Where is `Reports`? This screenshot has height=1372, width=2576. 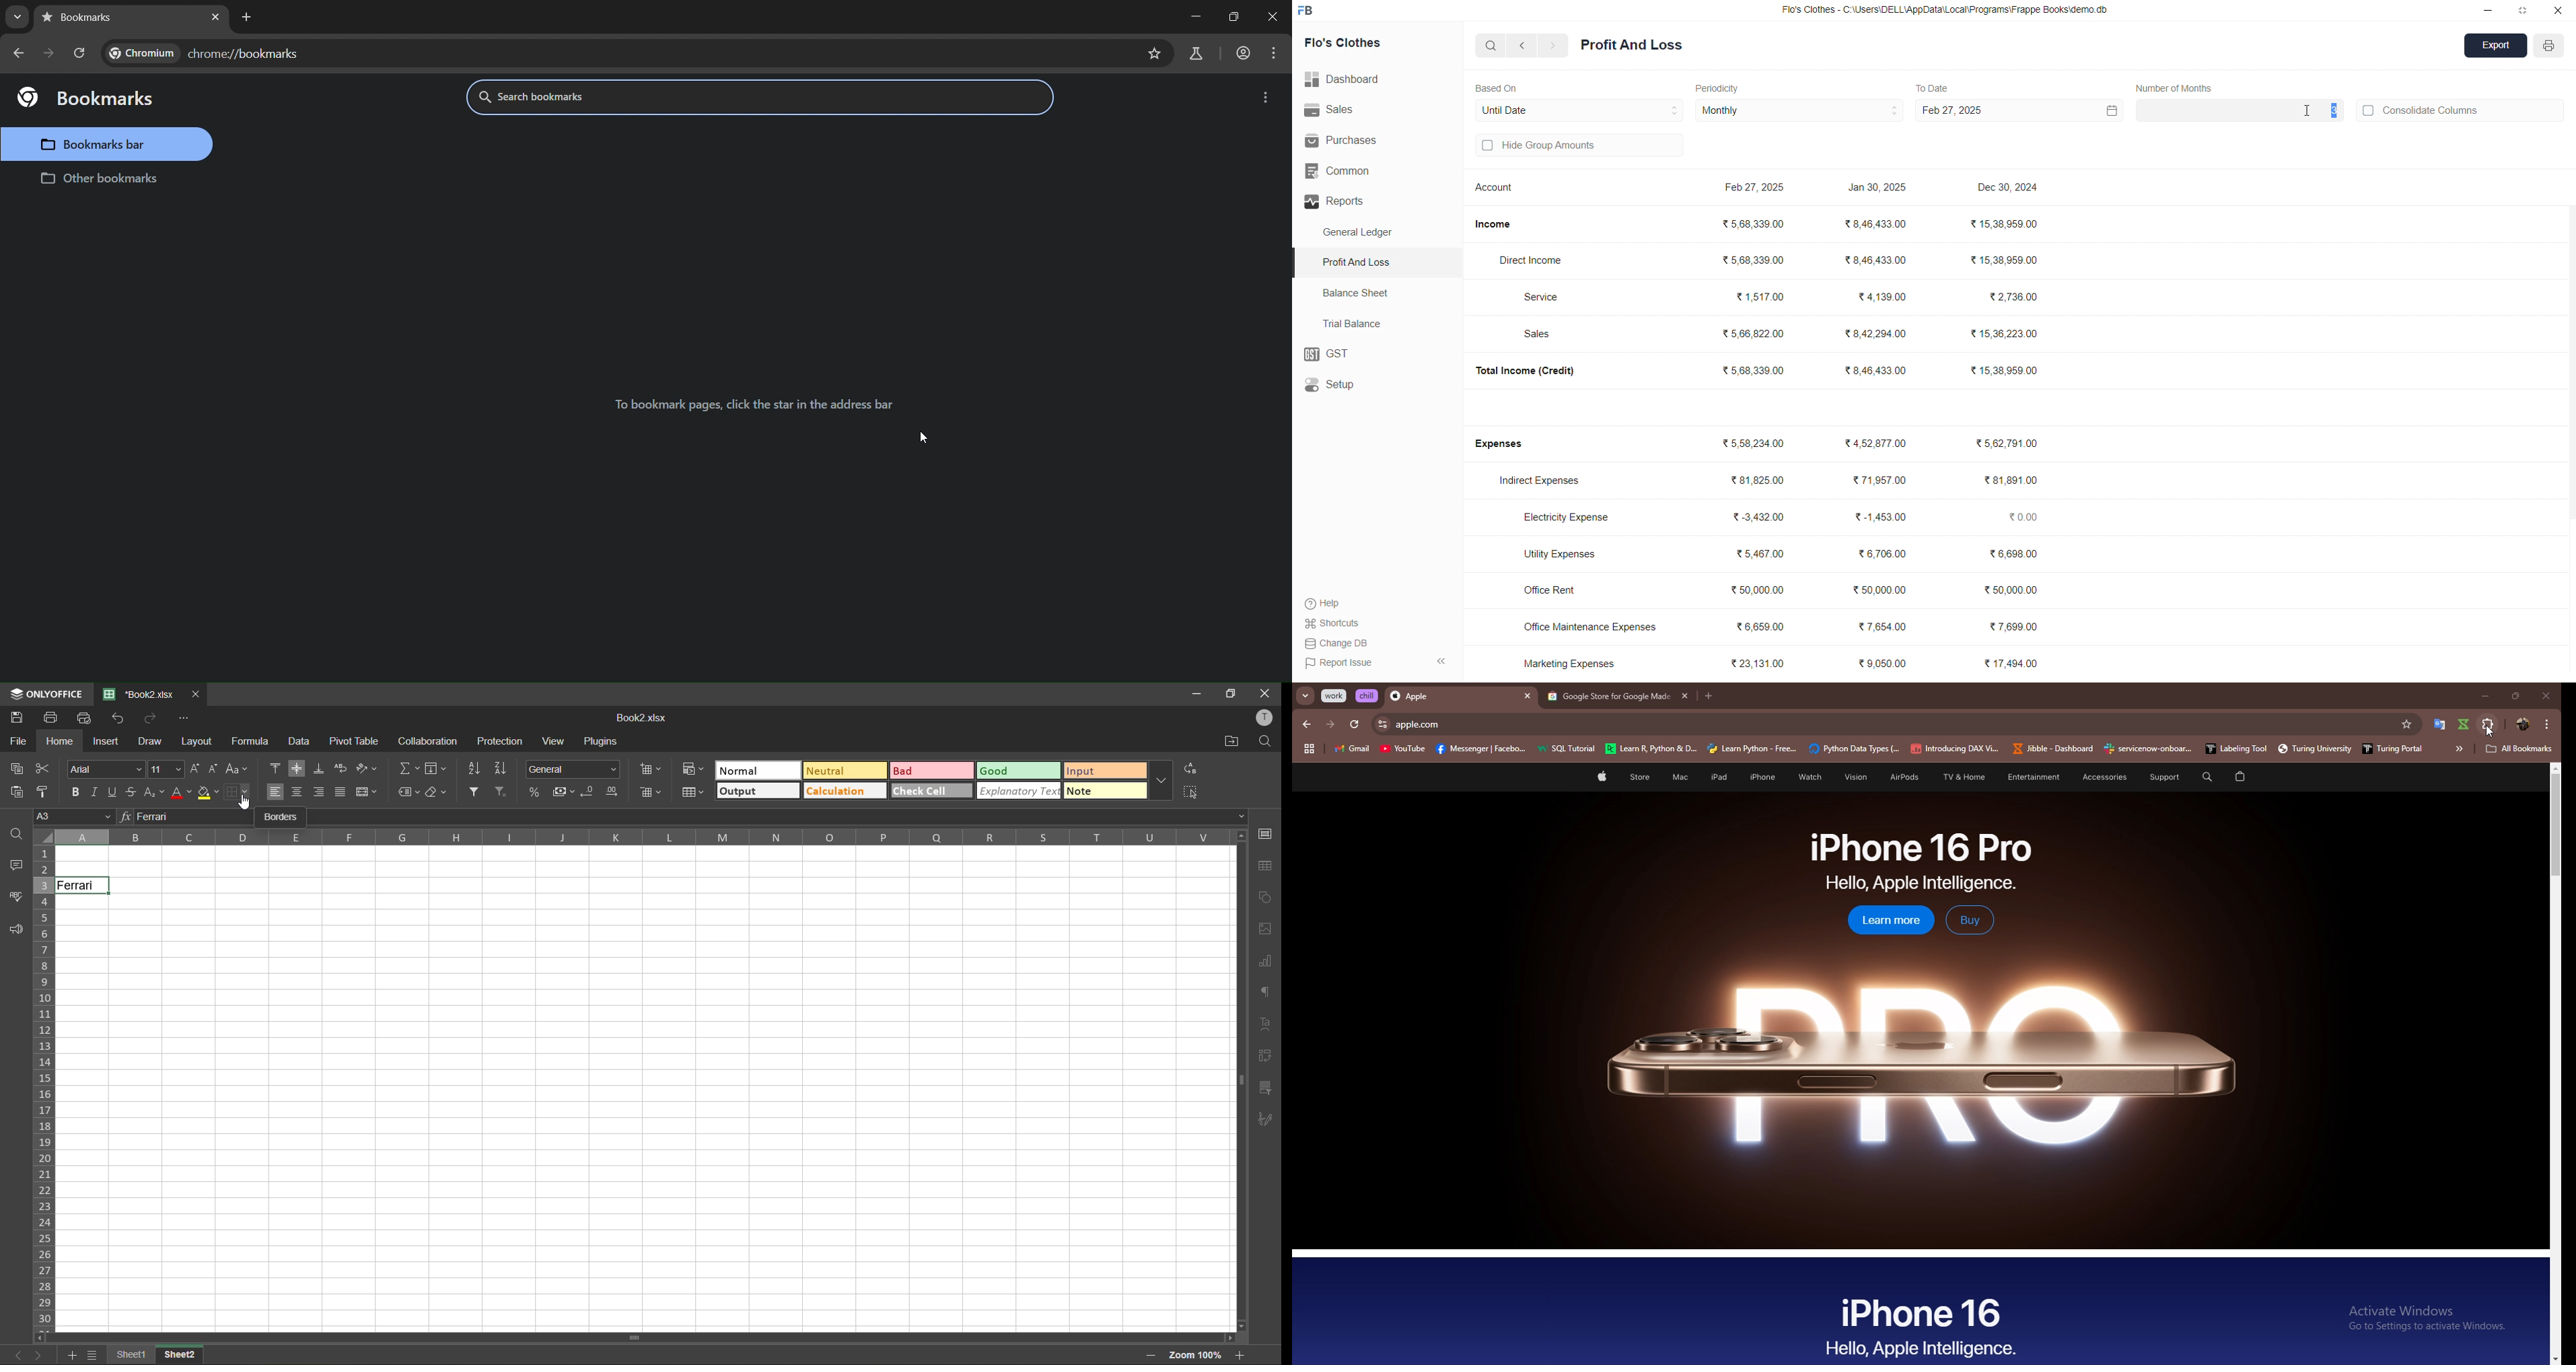
Reports is located at coordinates (1372, 201).